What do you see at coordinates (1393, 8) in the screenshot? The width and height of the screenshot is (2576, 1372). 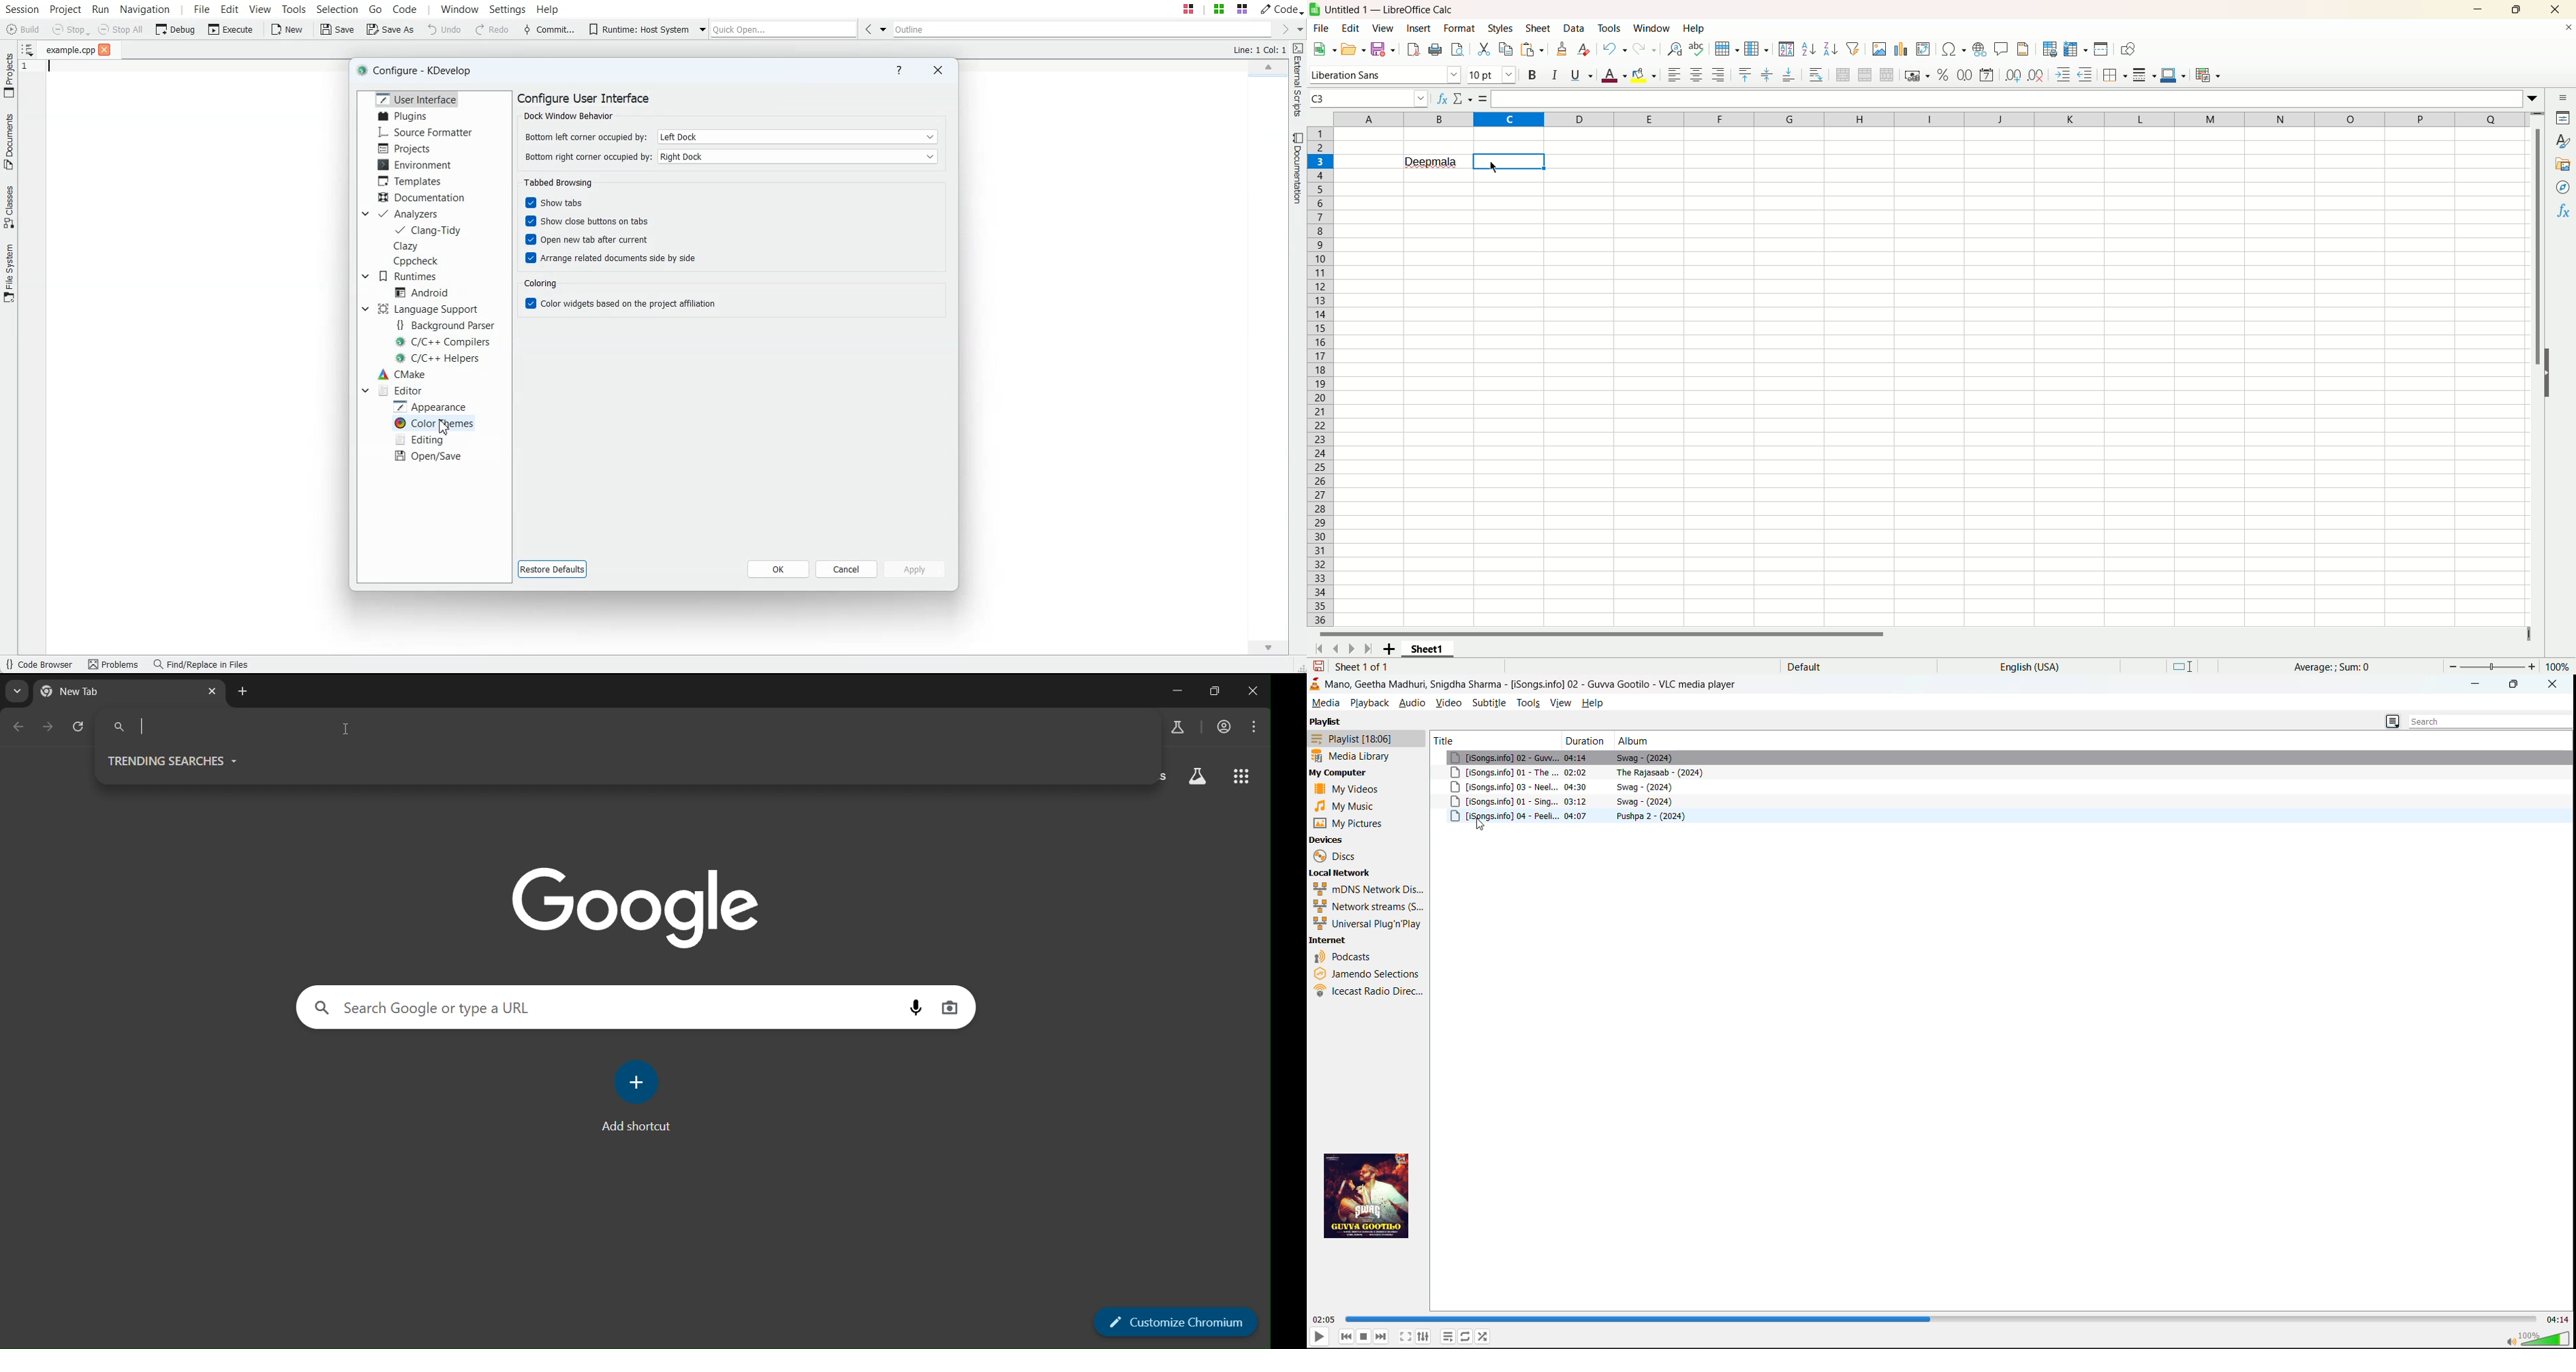 I see `Document name` at bounding box center [1393, 8].